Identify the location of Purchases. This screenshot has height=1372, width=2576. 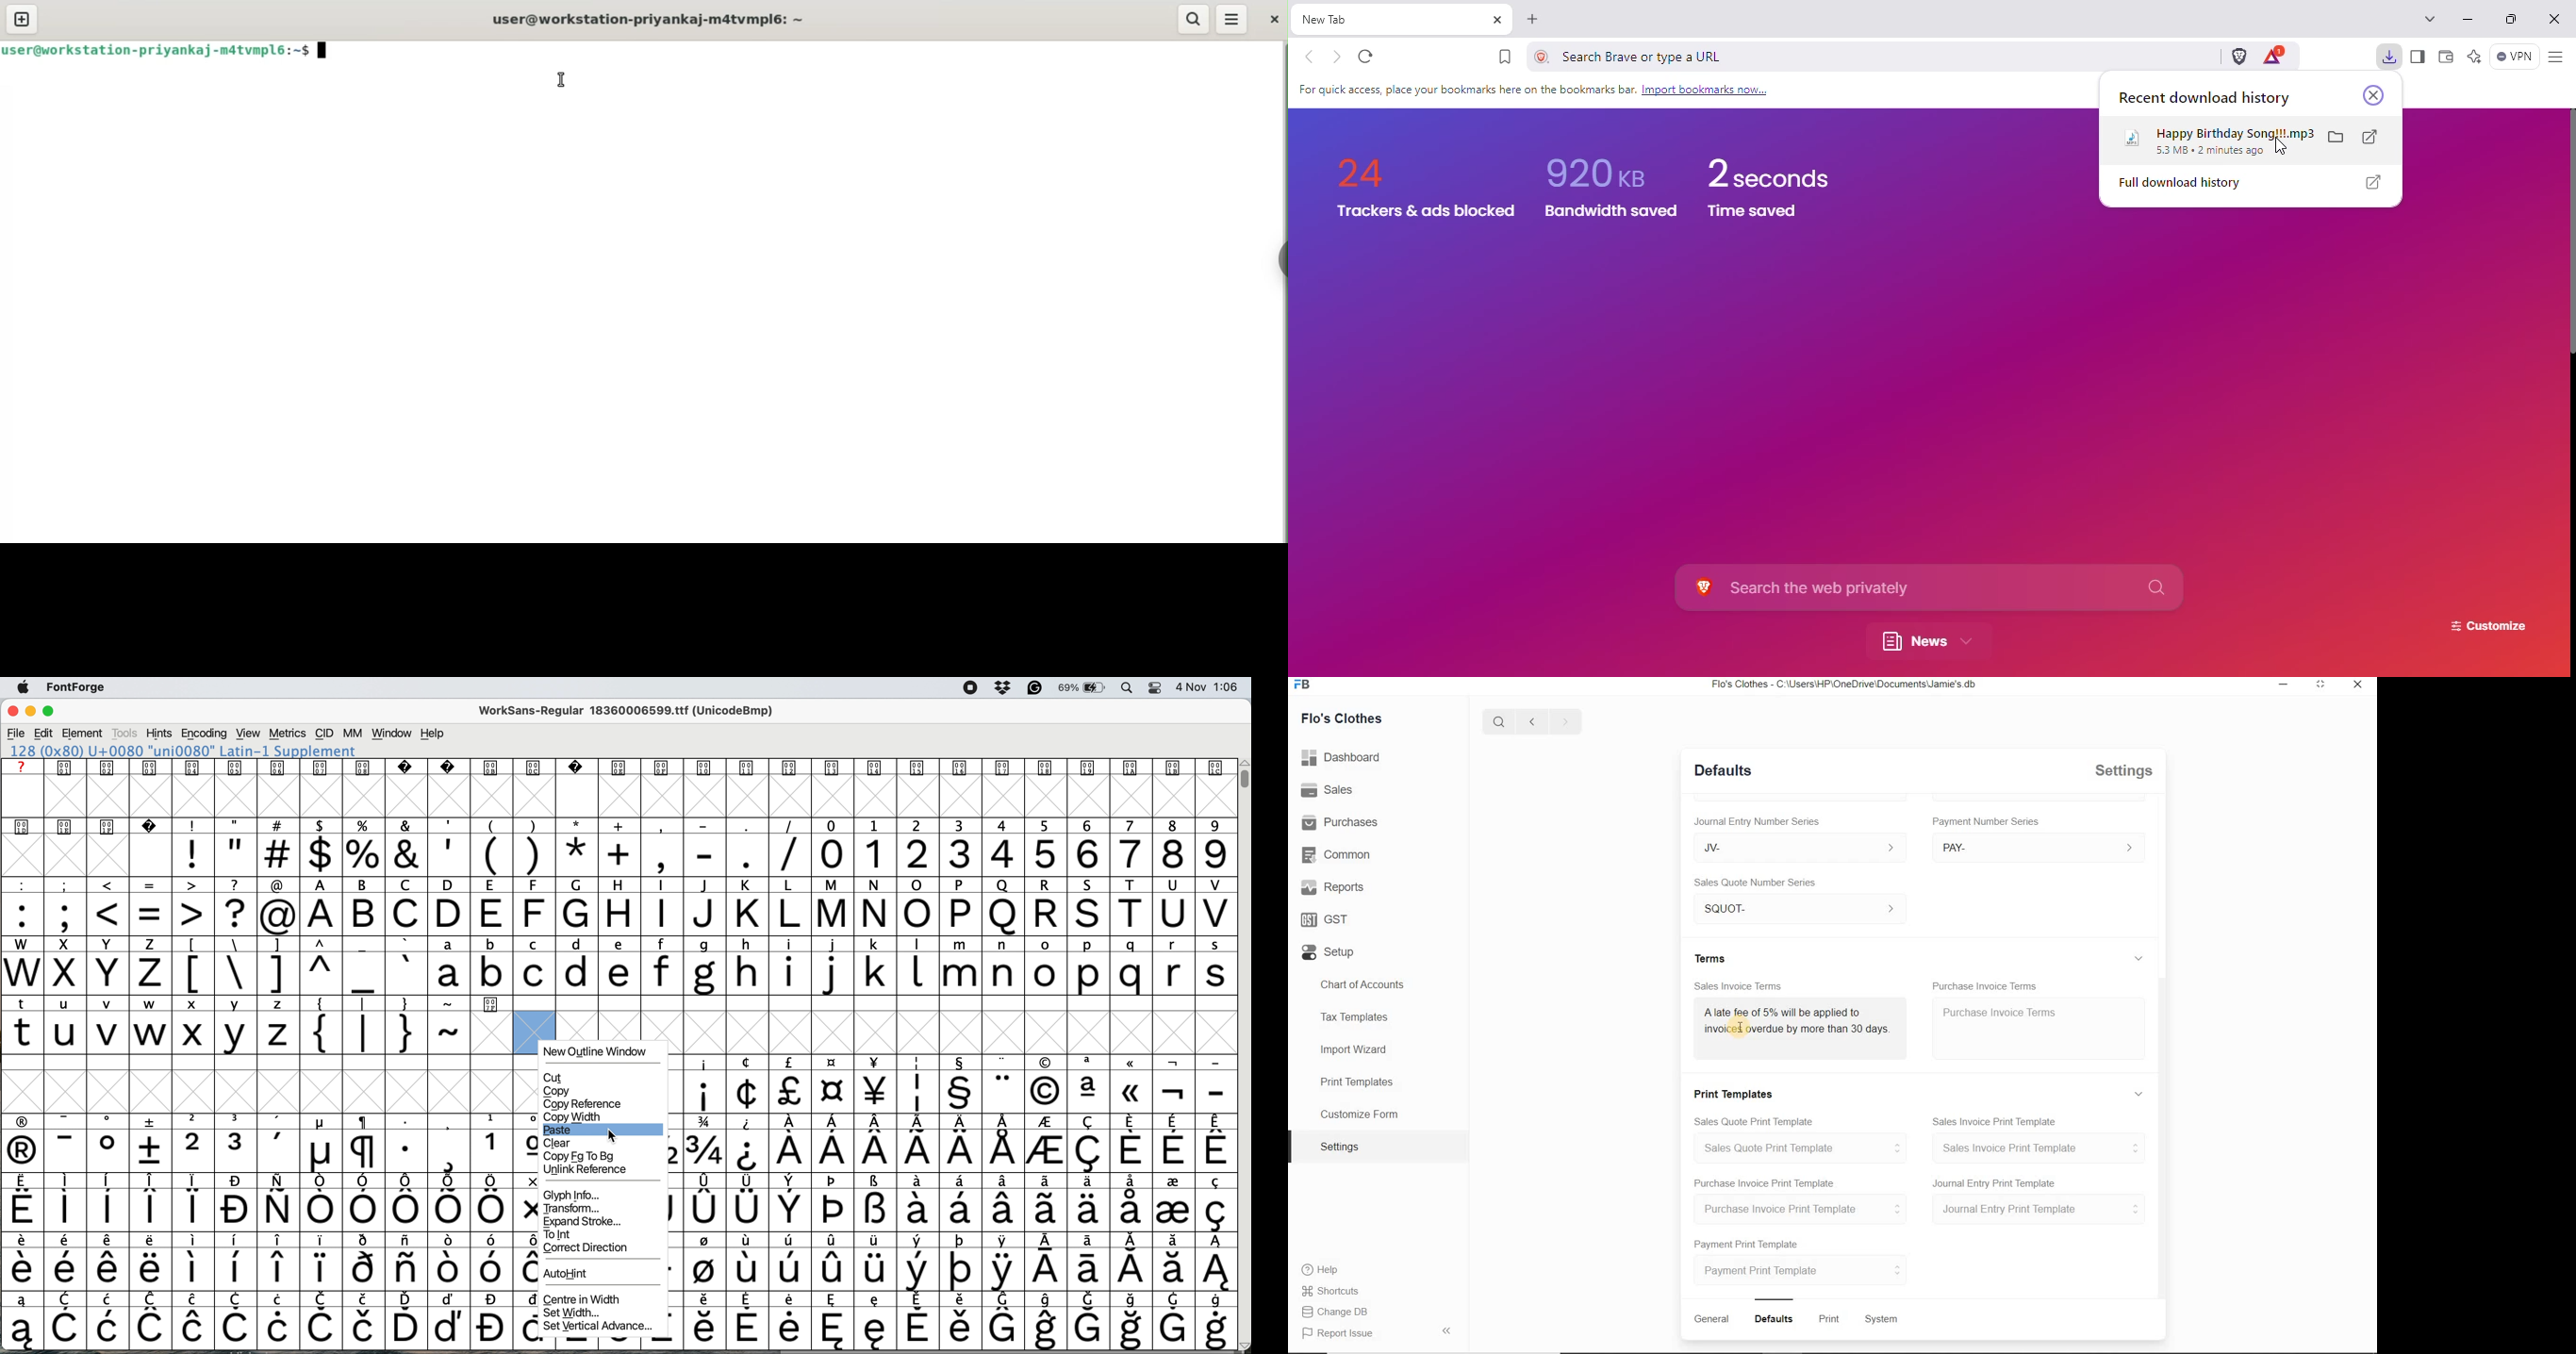
(1342, 822).